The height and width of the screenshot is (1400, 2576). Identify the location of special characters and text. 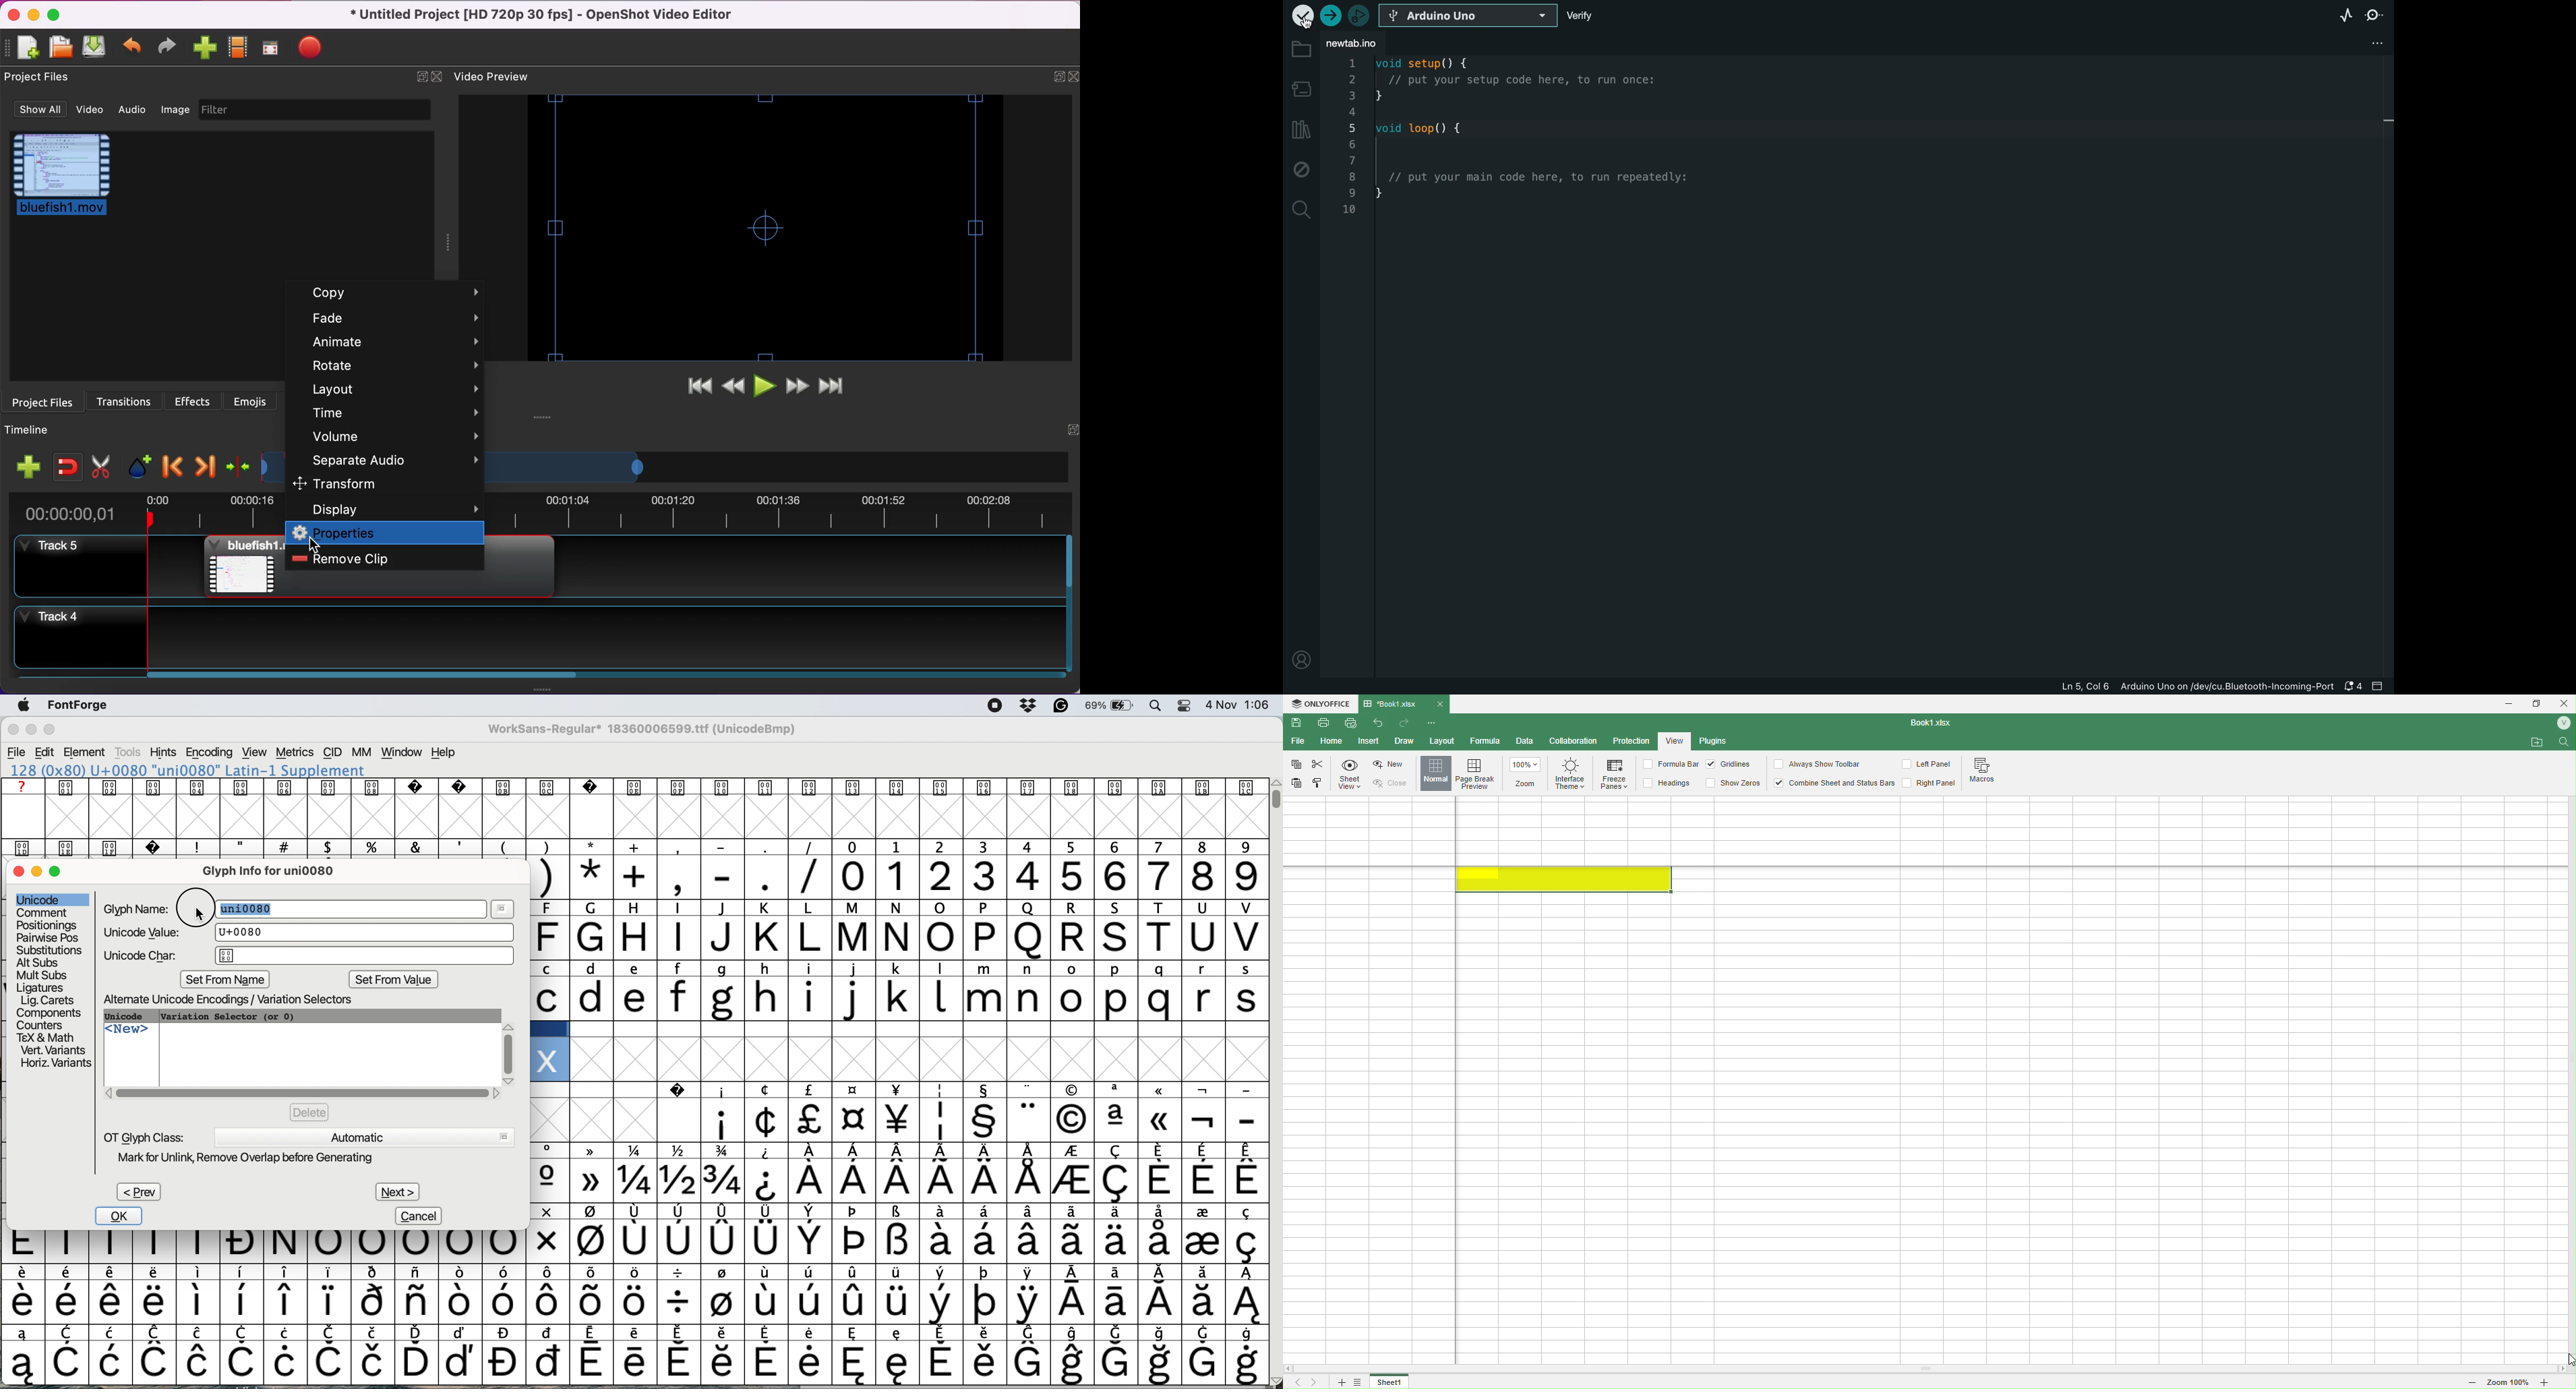
(639, 846).